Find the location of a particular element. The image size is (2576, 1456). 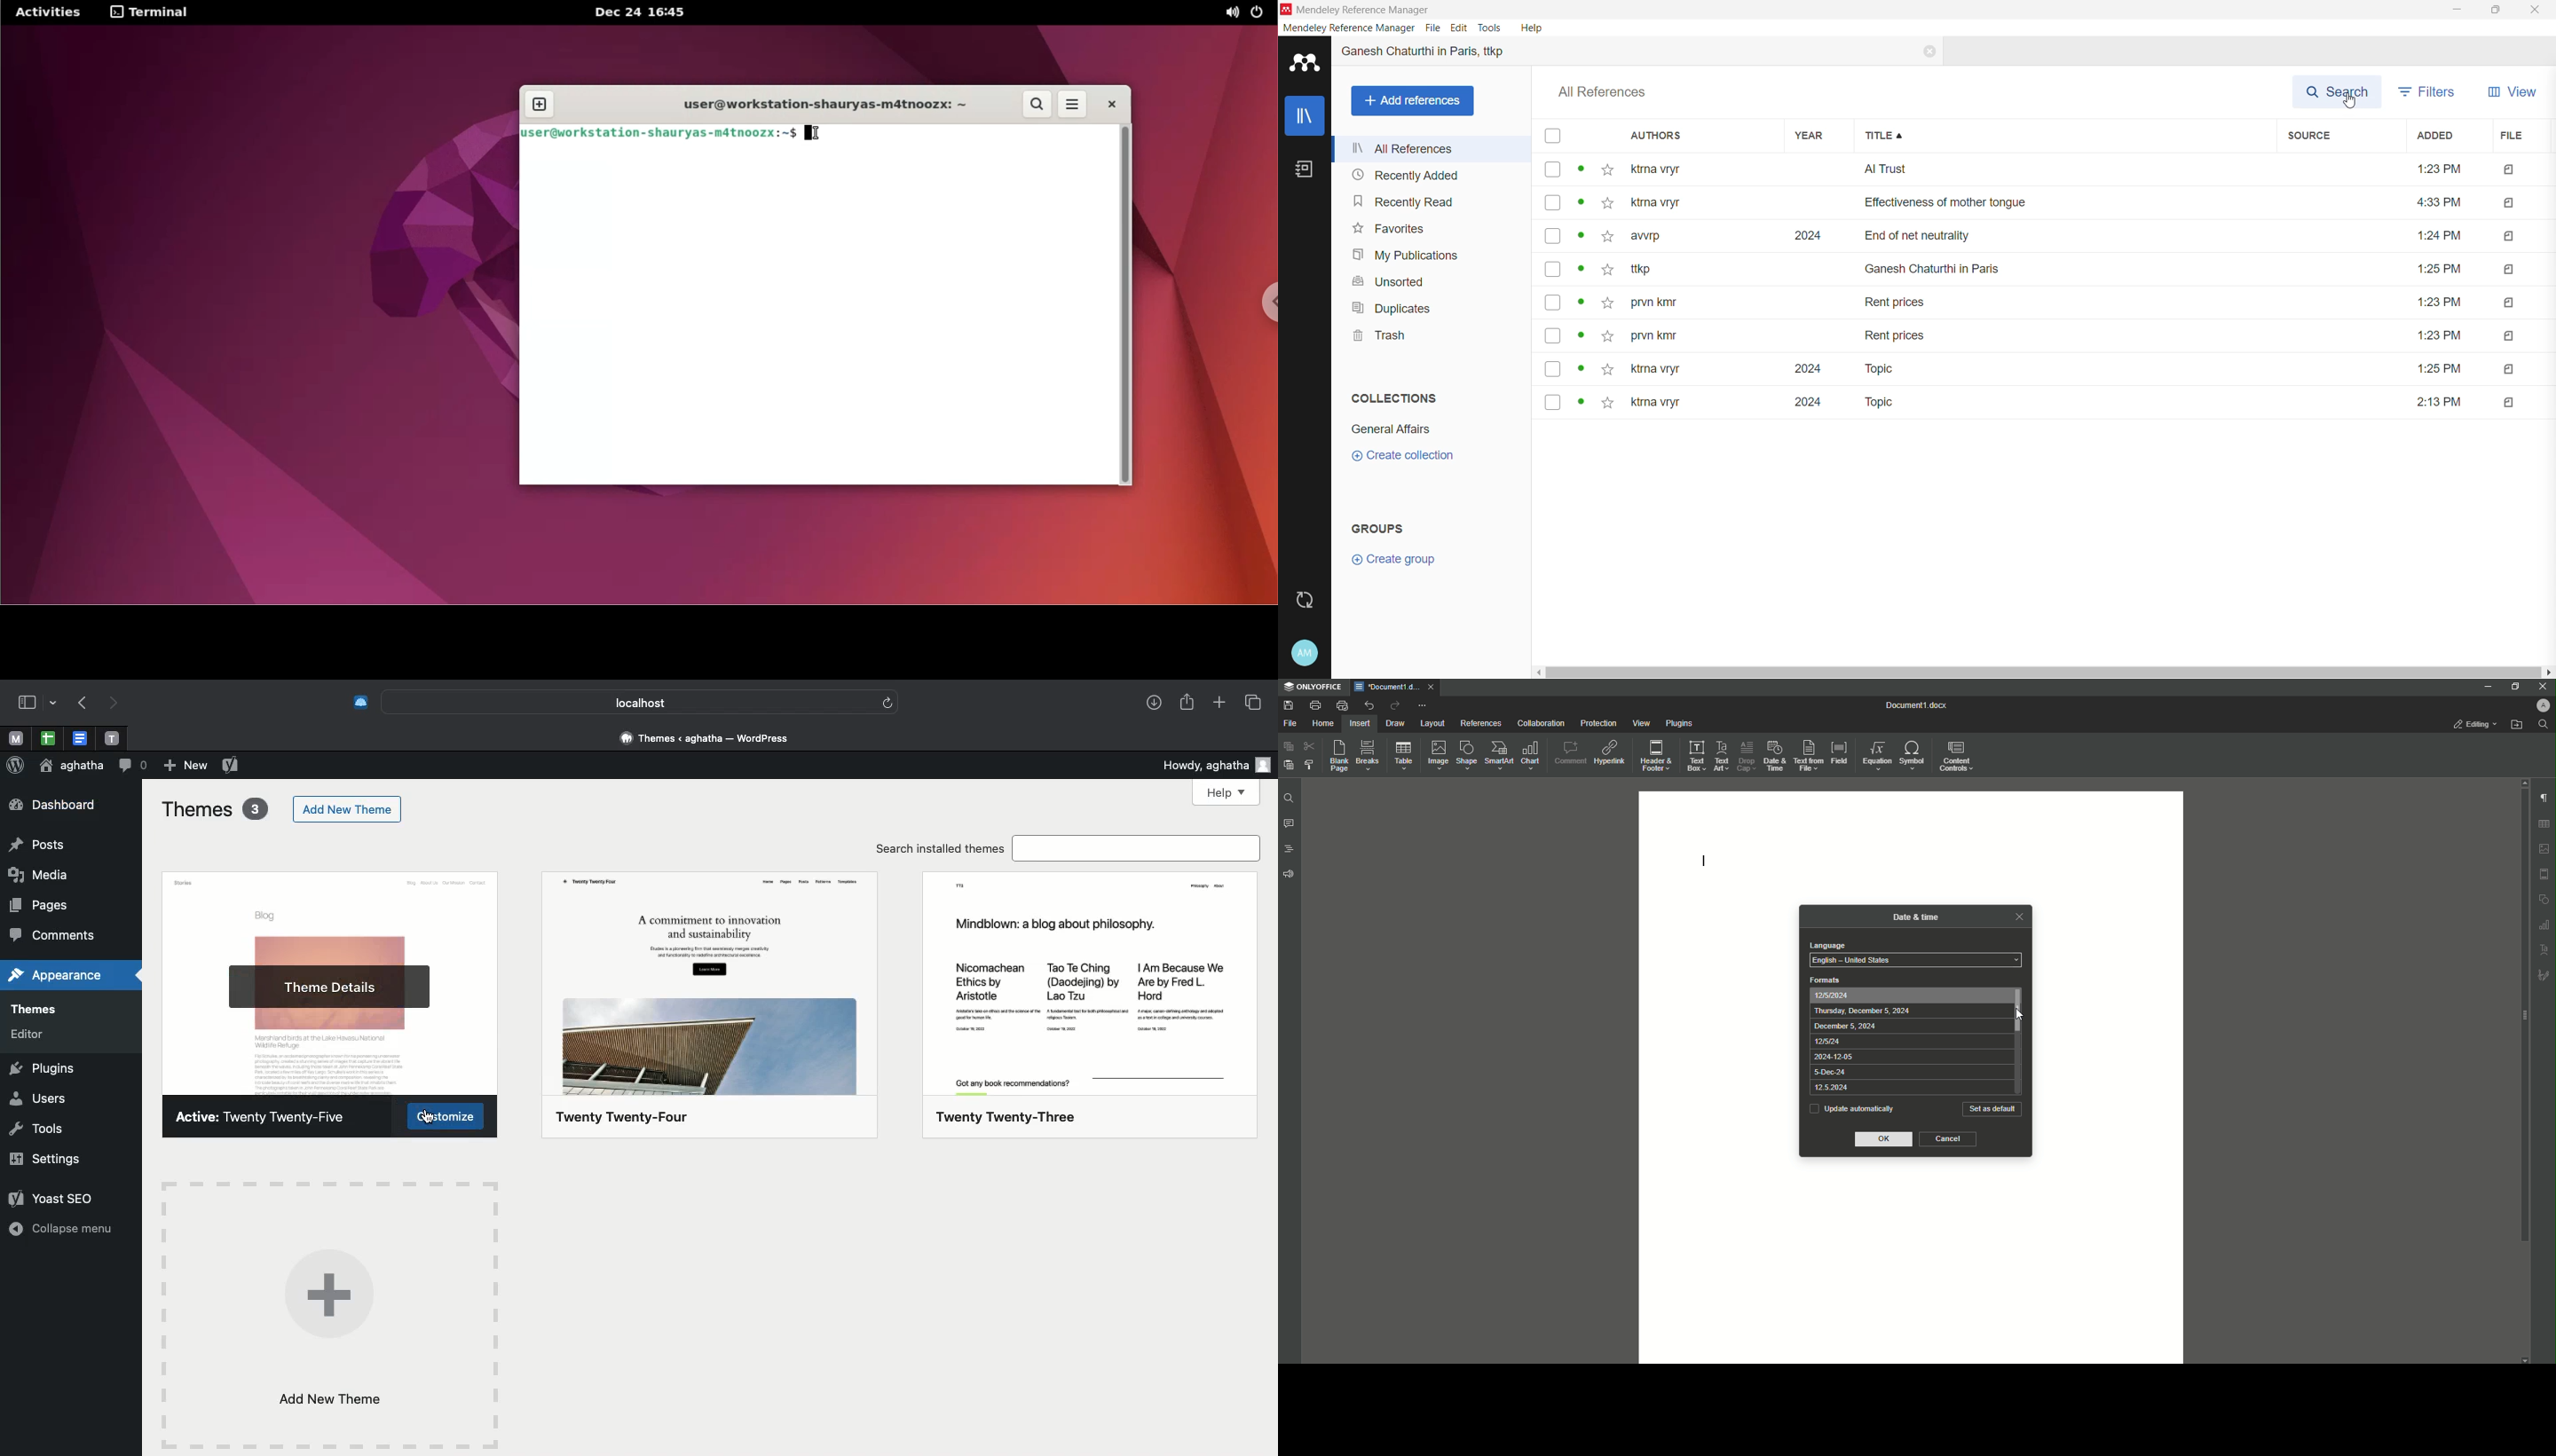

add to favorites is located at coordinates (1609, 203).